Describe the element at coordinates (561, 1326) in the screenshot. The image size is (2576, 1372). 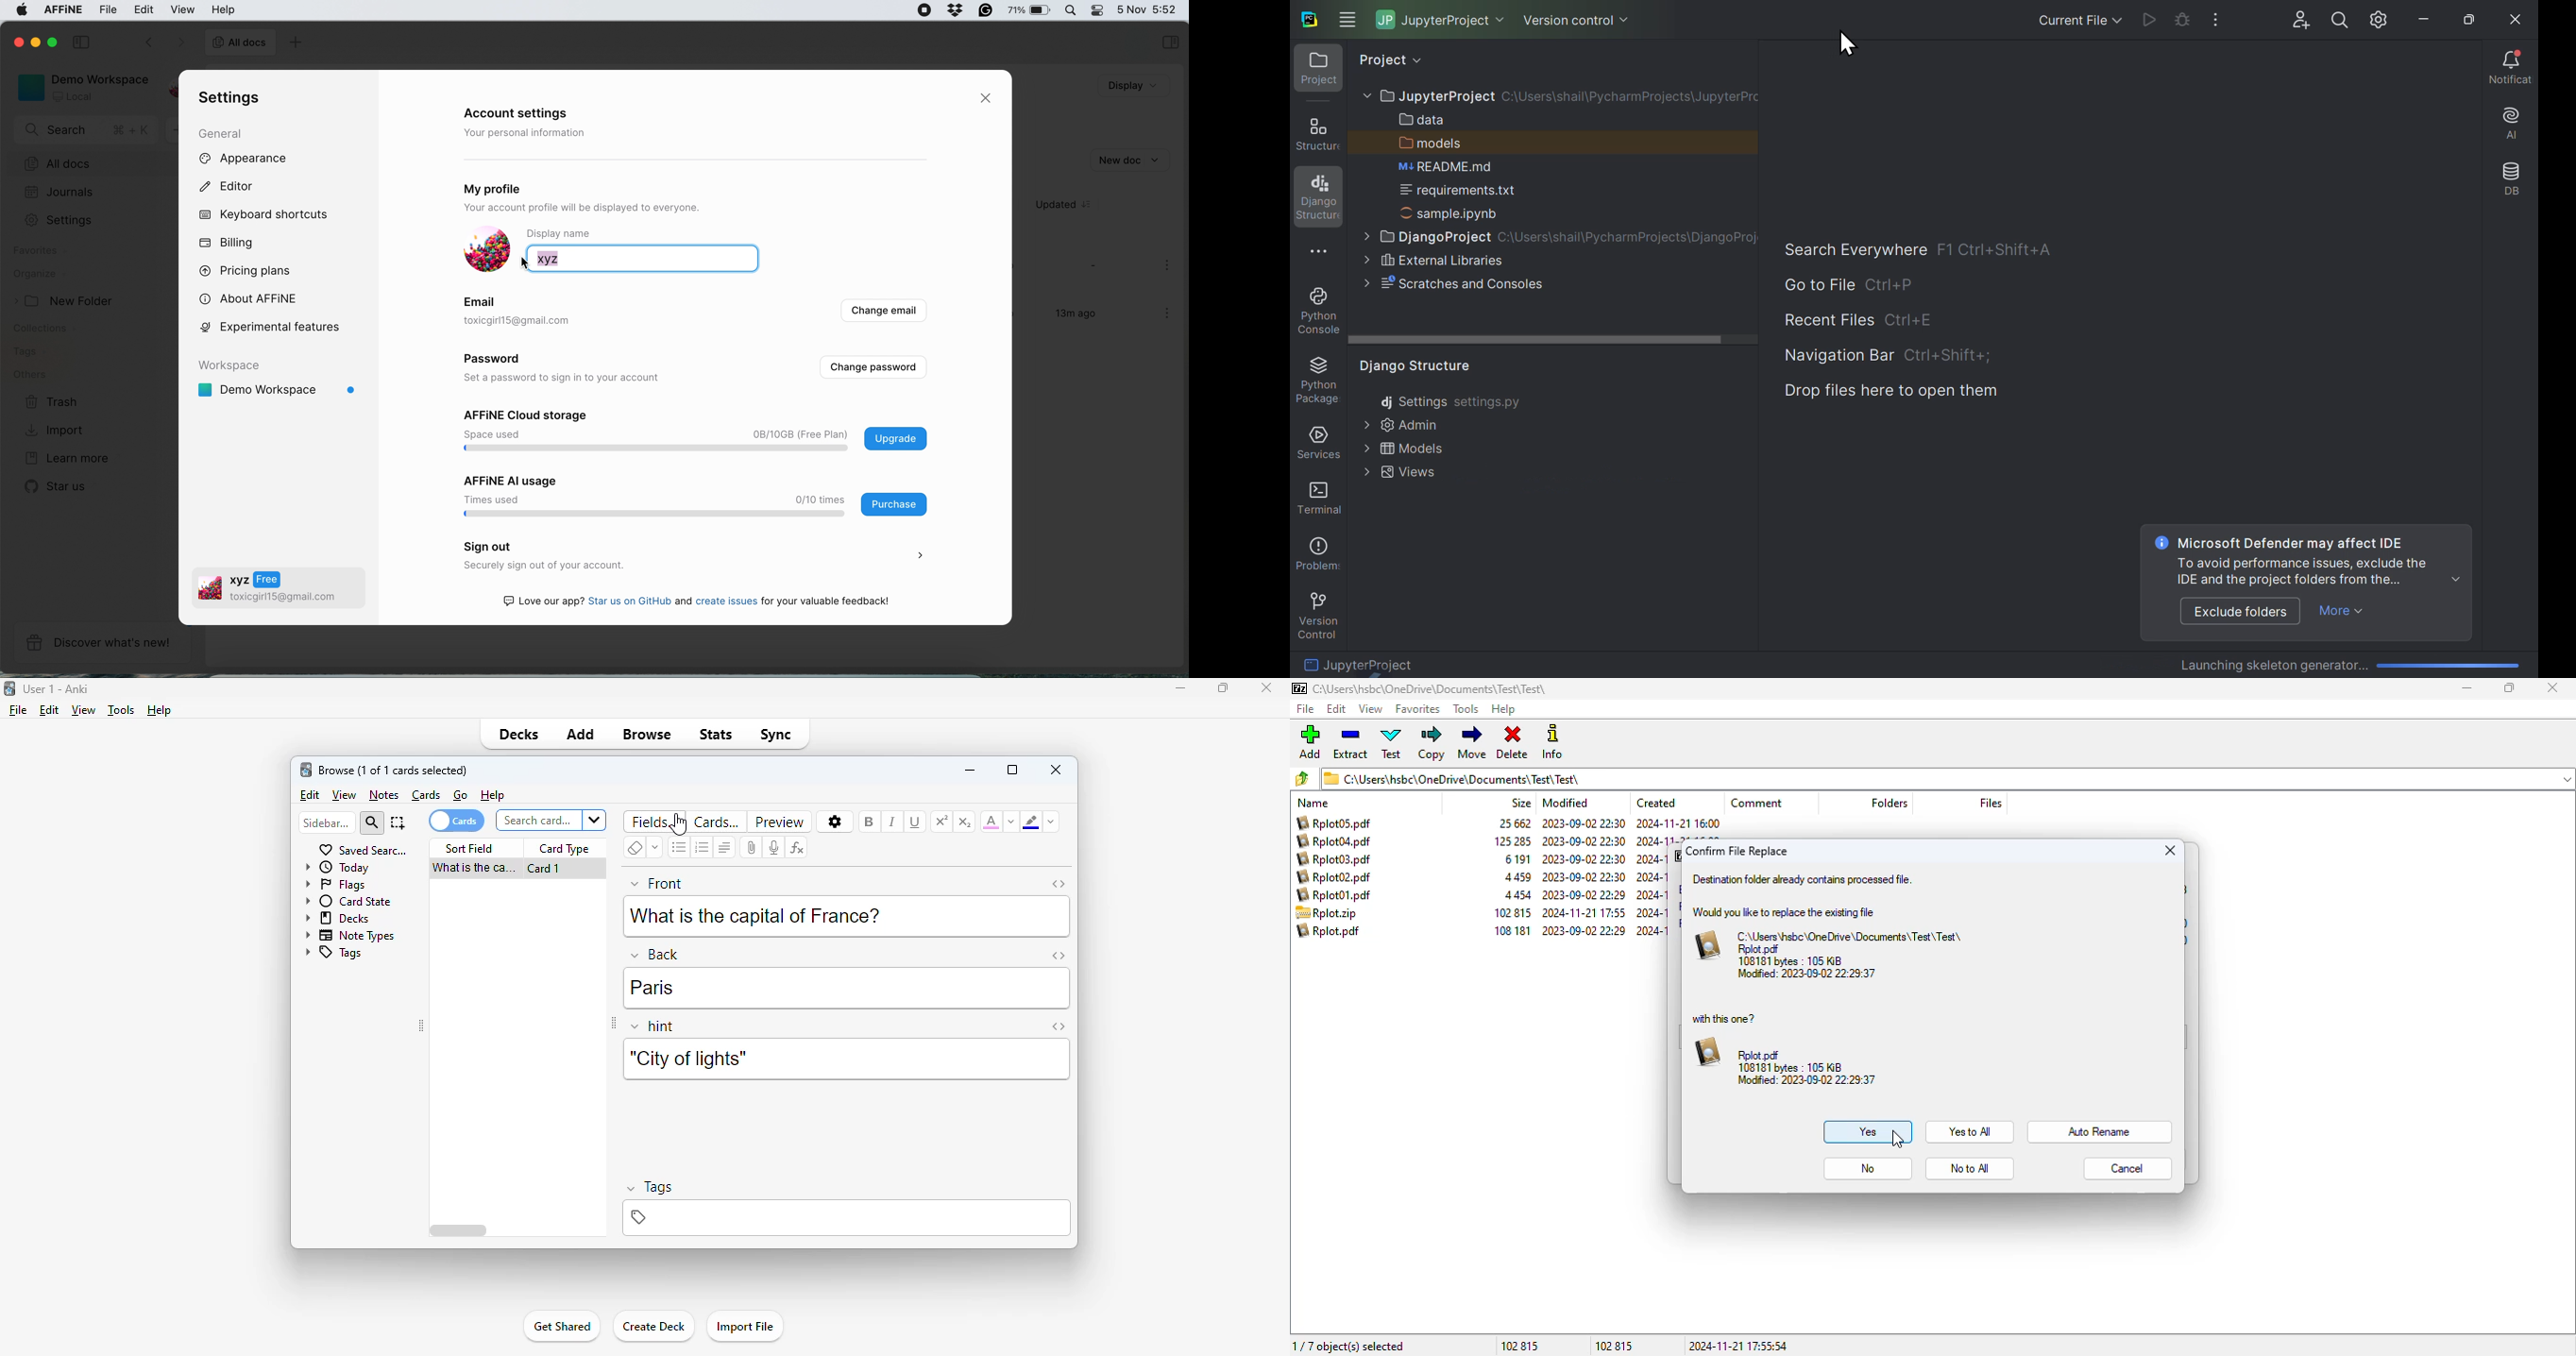
I see `get shared` at that location.